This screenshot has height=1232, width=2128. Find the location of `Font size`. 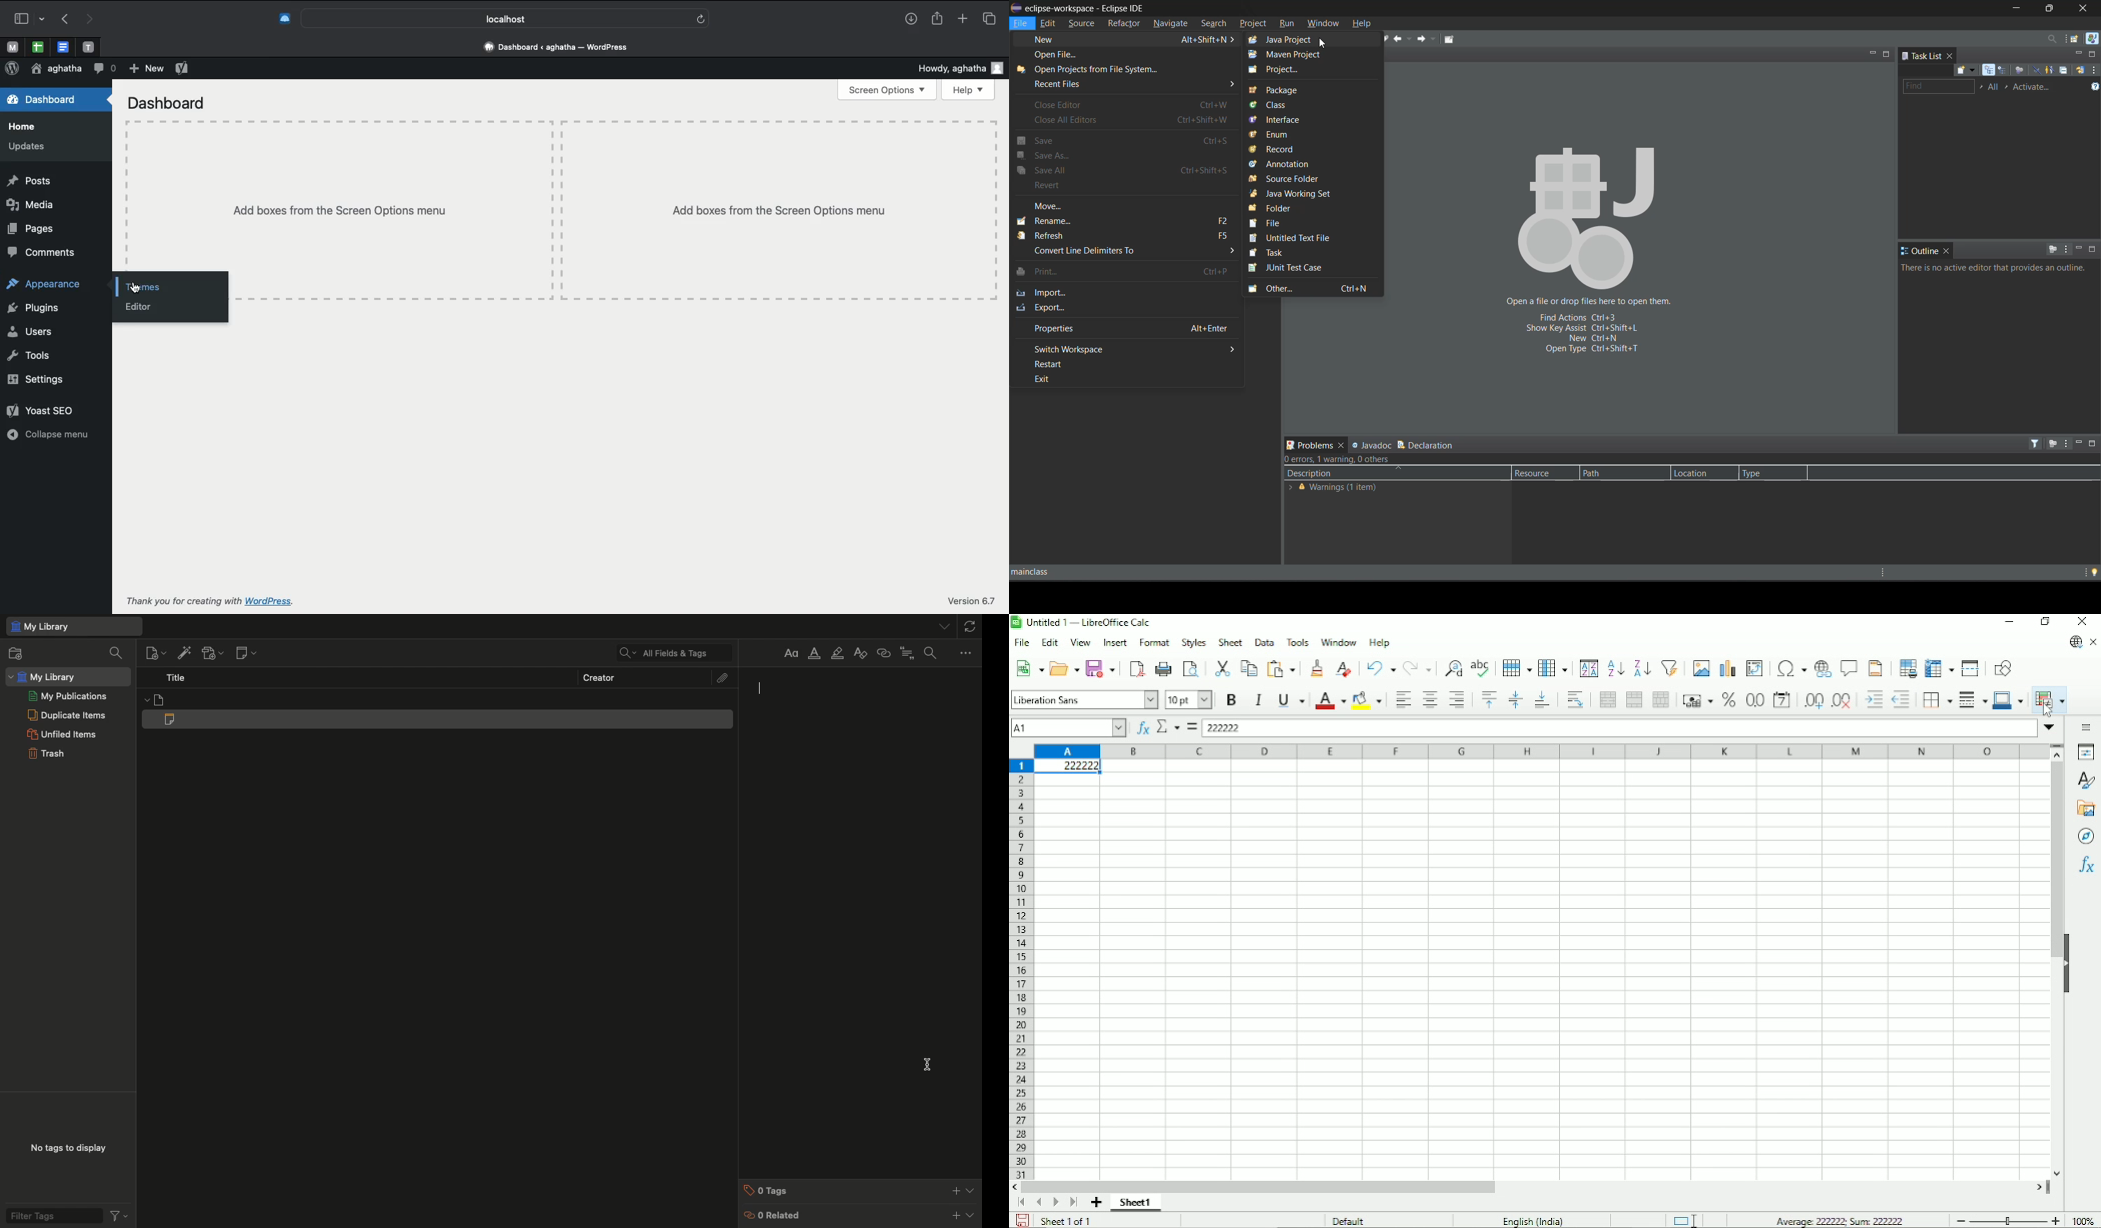

Font size is located at coordinates (1187, 700).